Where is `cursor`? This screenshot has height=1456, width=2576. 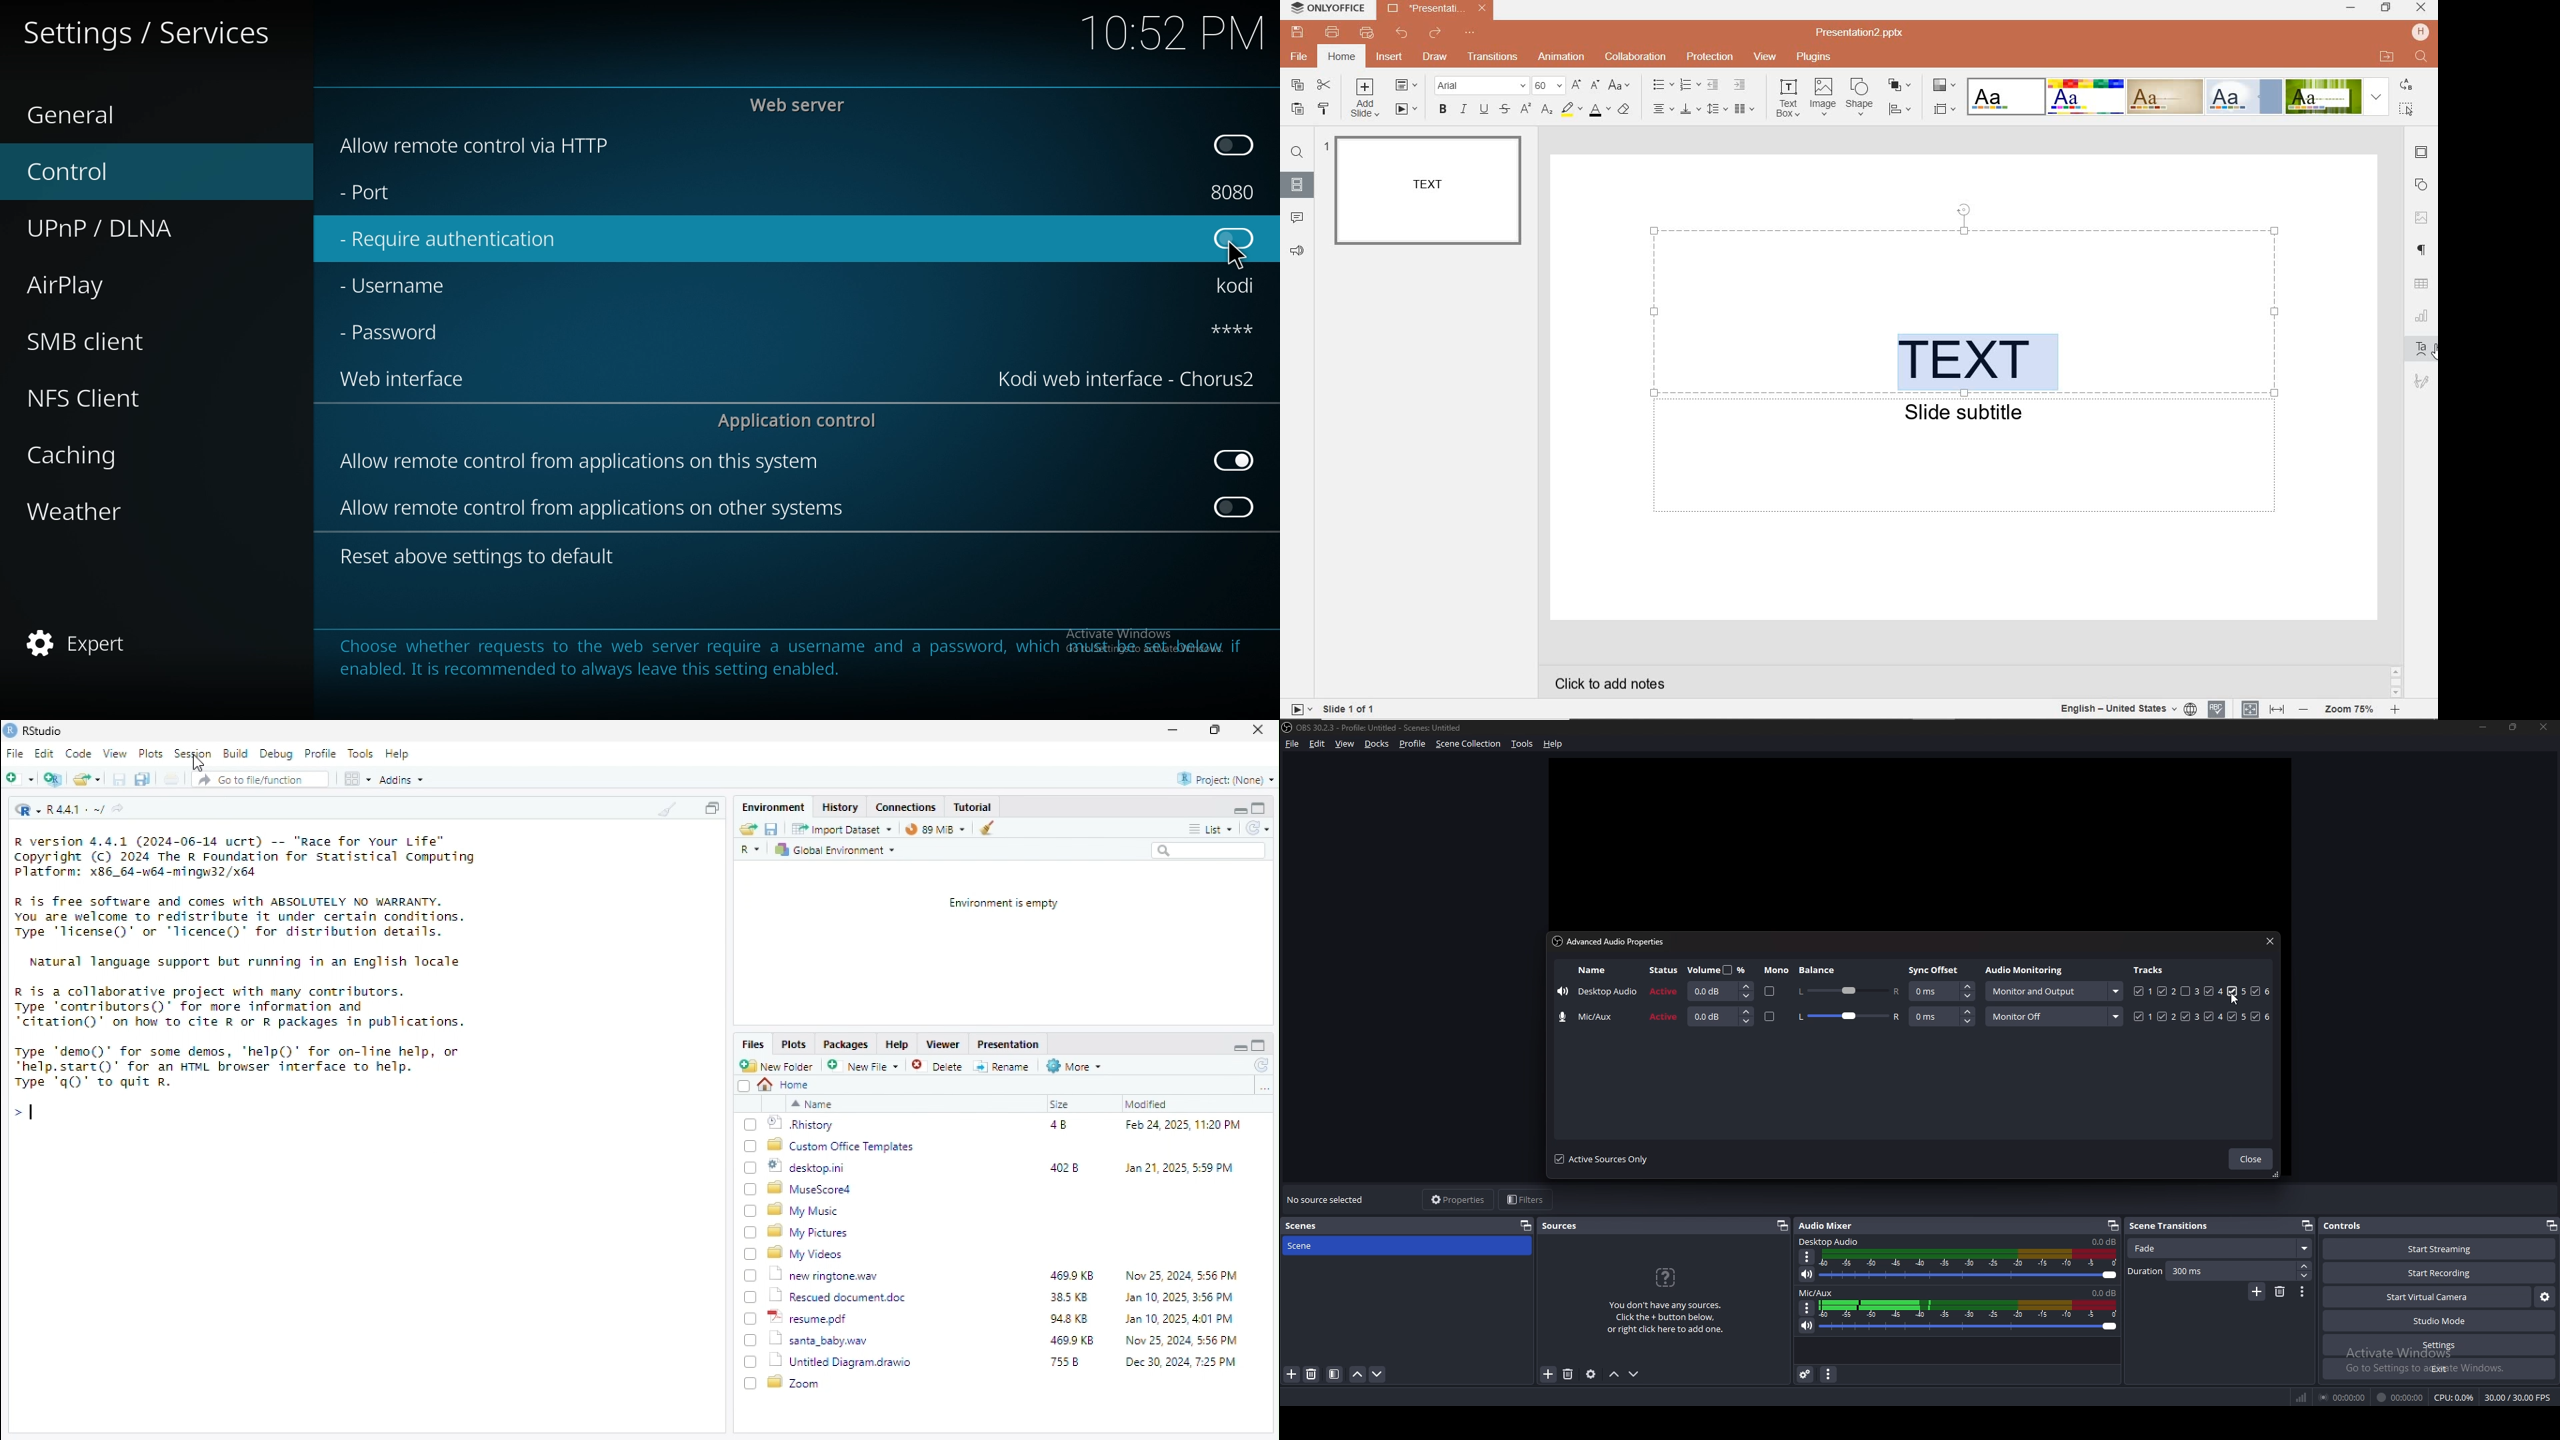 cursor is located at coordinates (1234, 255).